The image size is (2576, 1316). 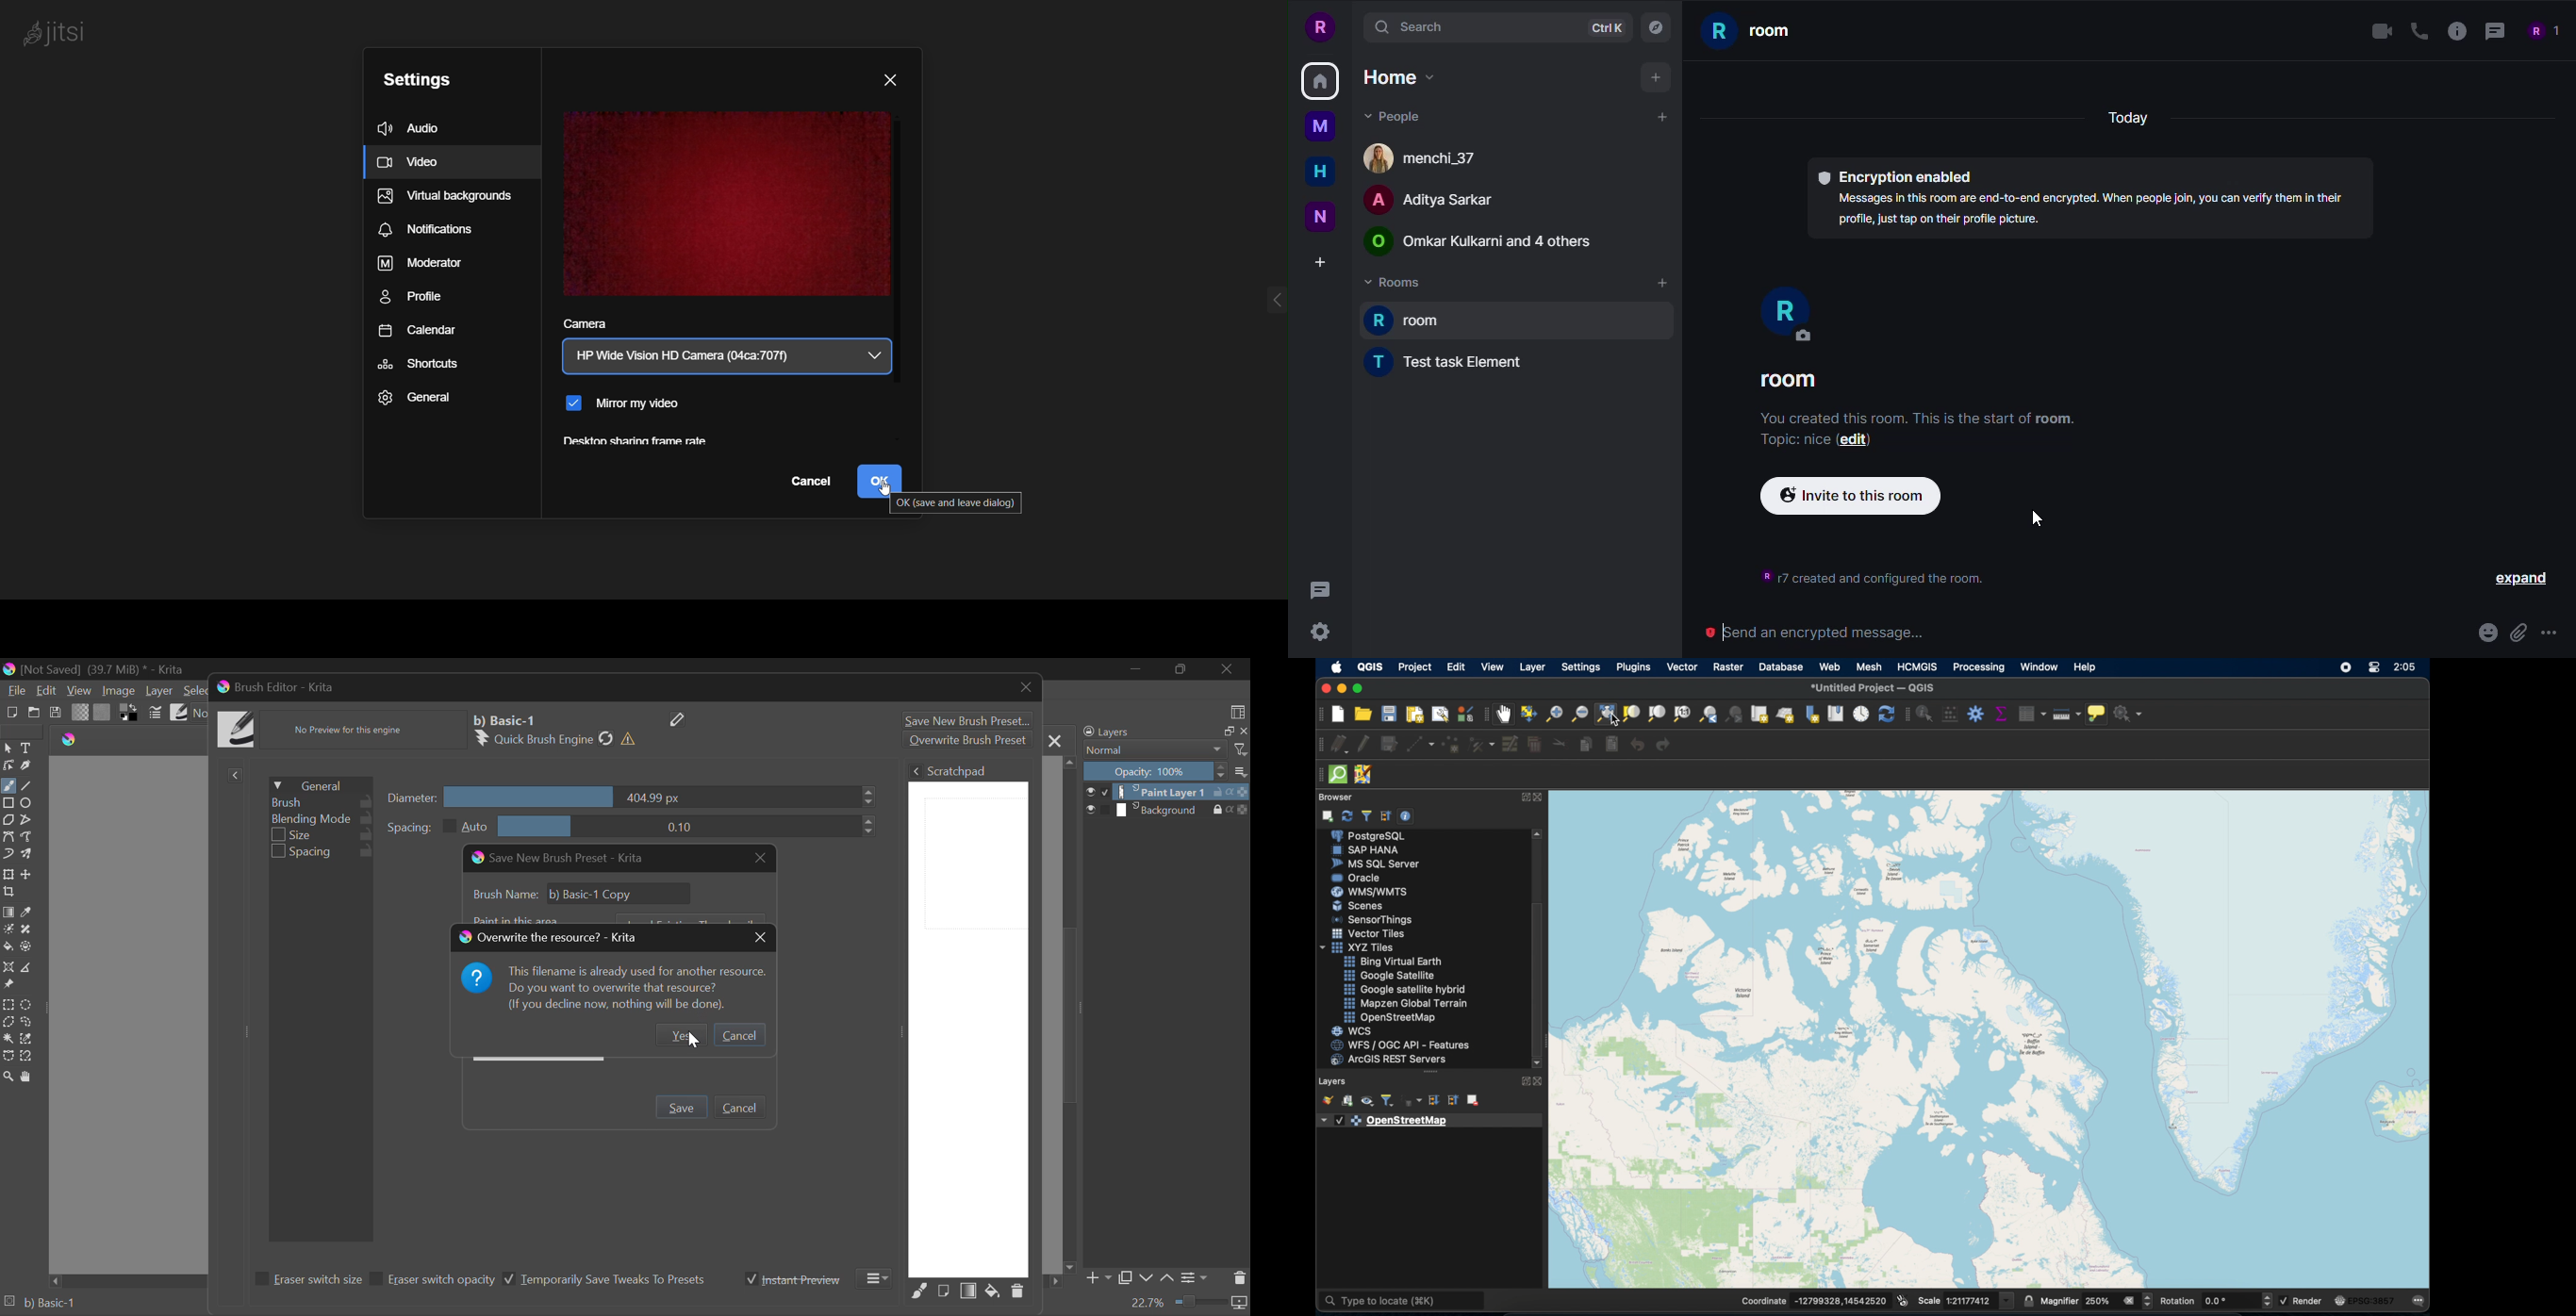 I want to click on Layer, so click(x=160, y=692).